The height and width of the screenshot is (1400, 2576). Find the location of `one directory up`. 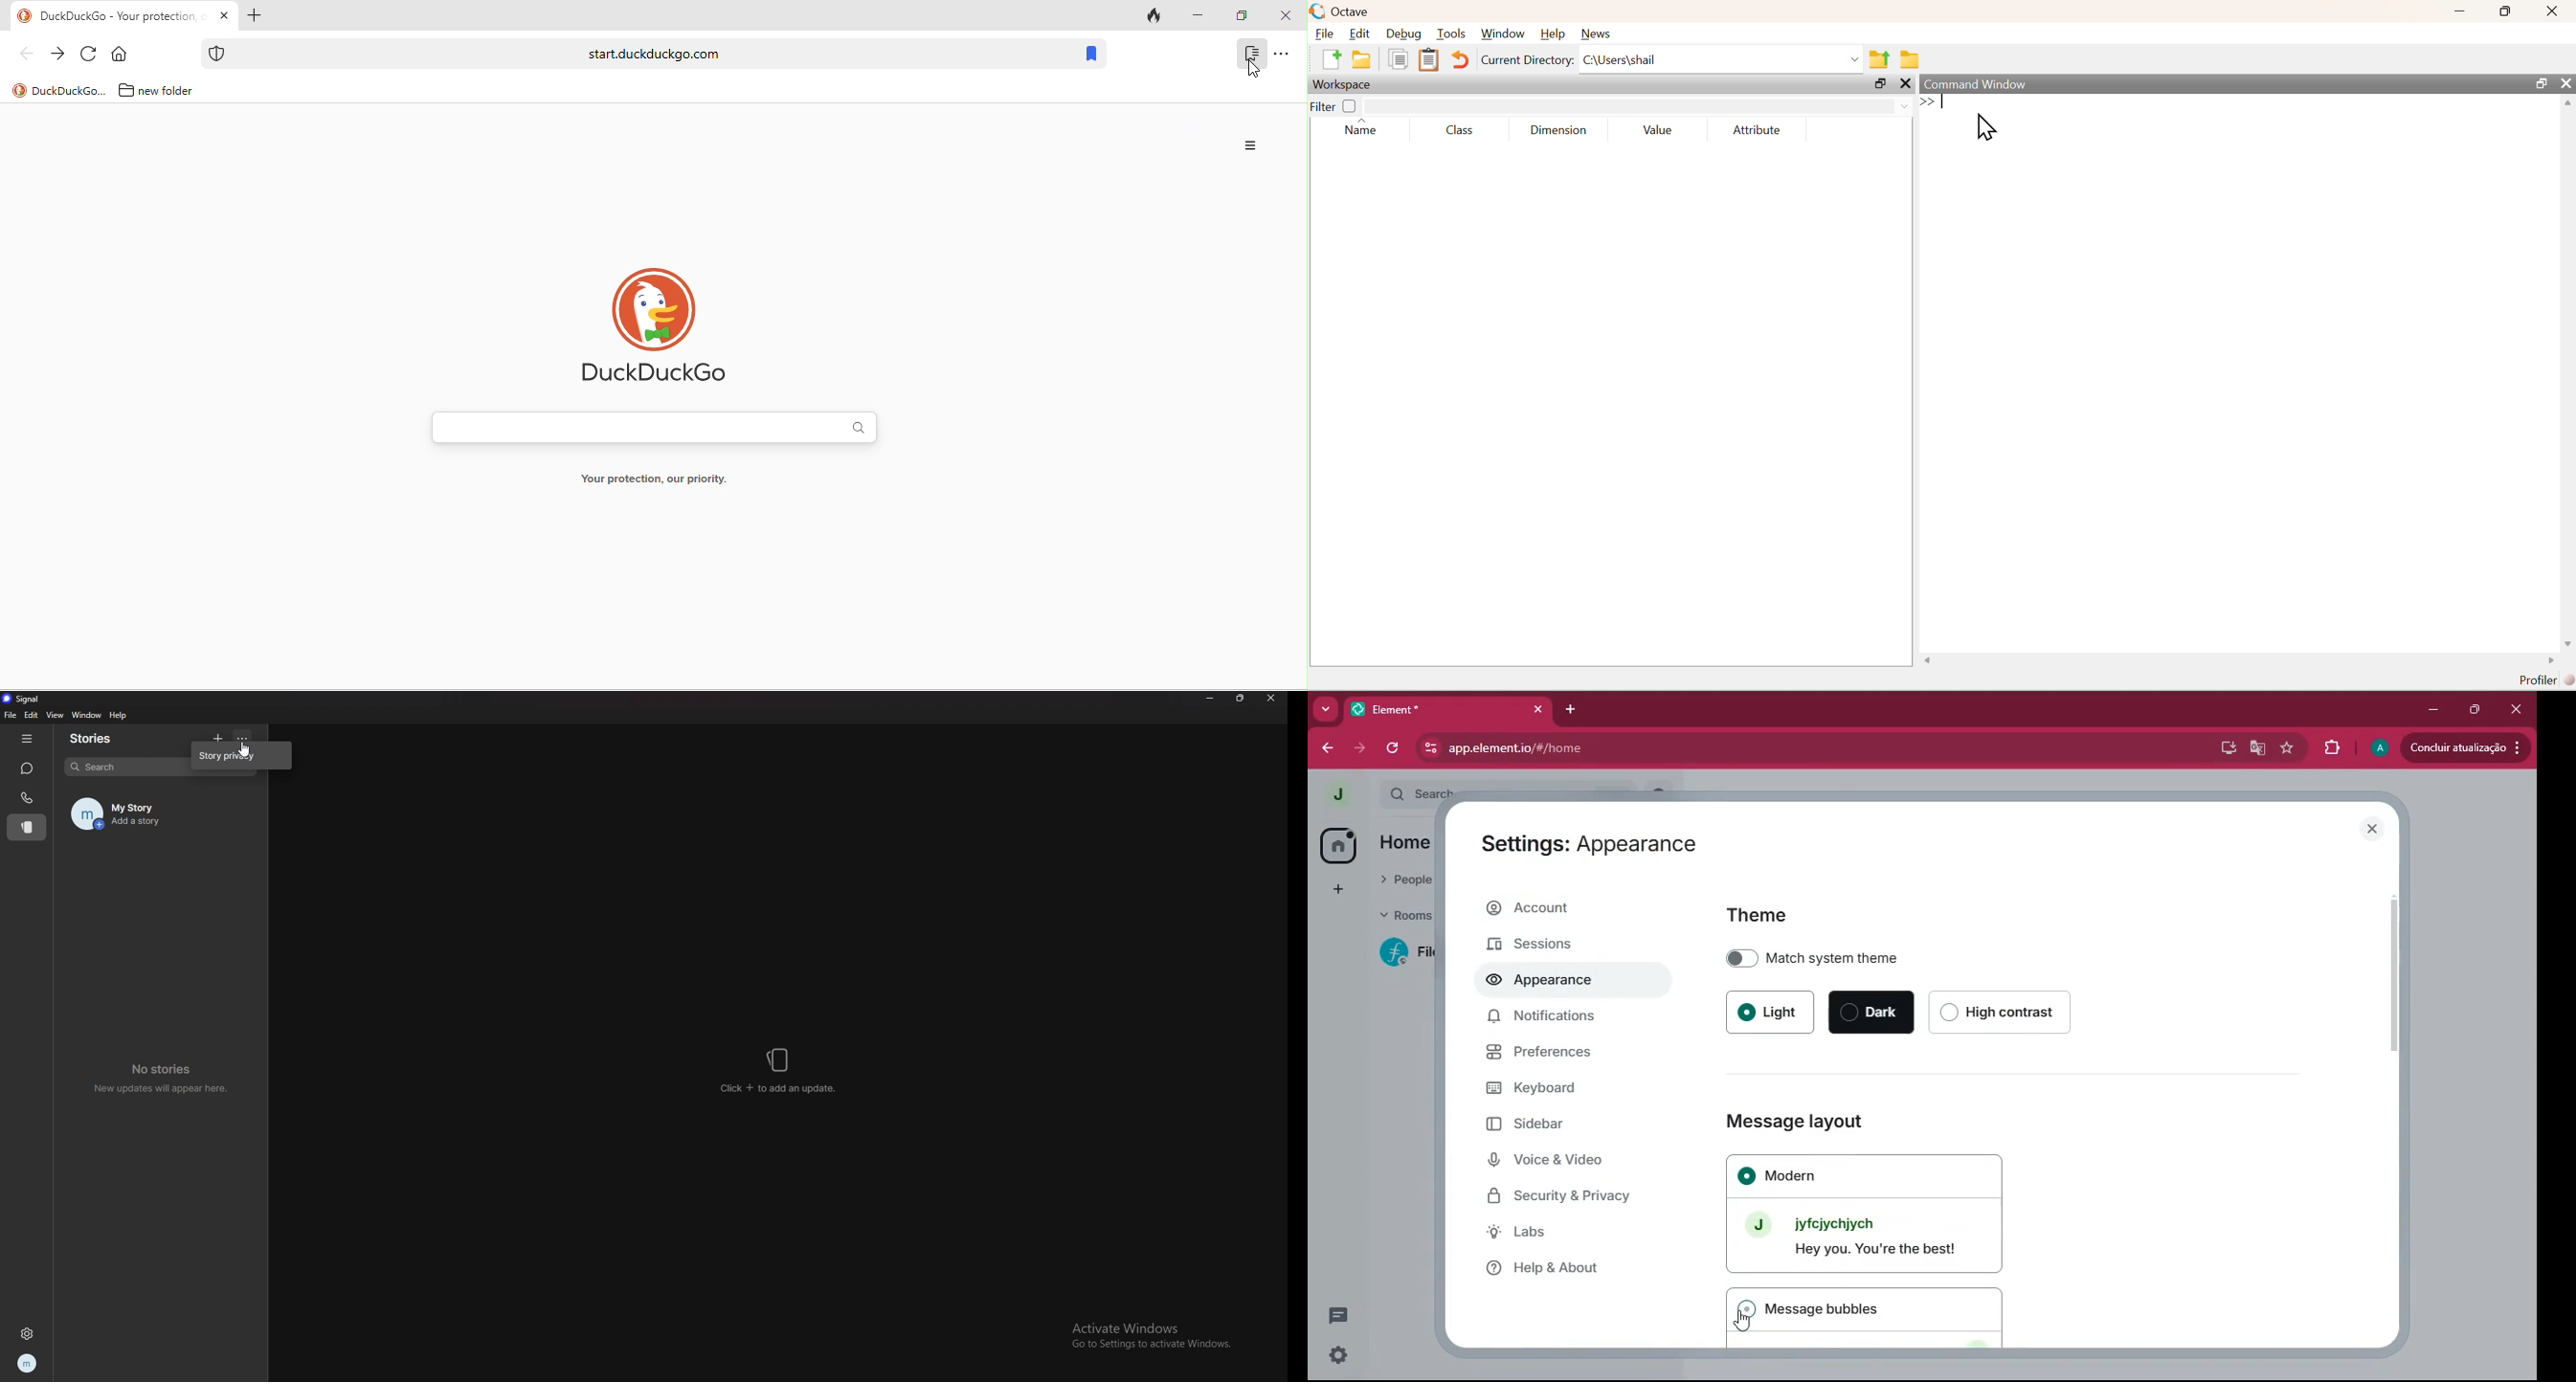

one directory up is located at coordinates (1880, 60).